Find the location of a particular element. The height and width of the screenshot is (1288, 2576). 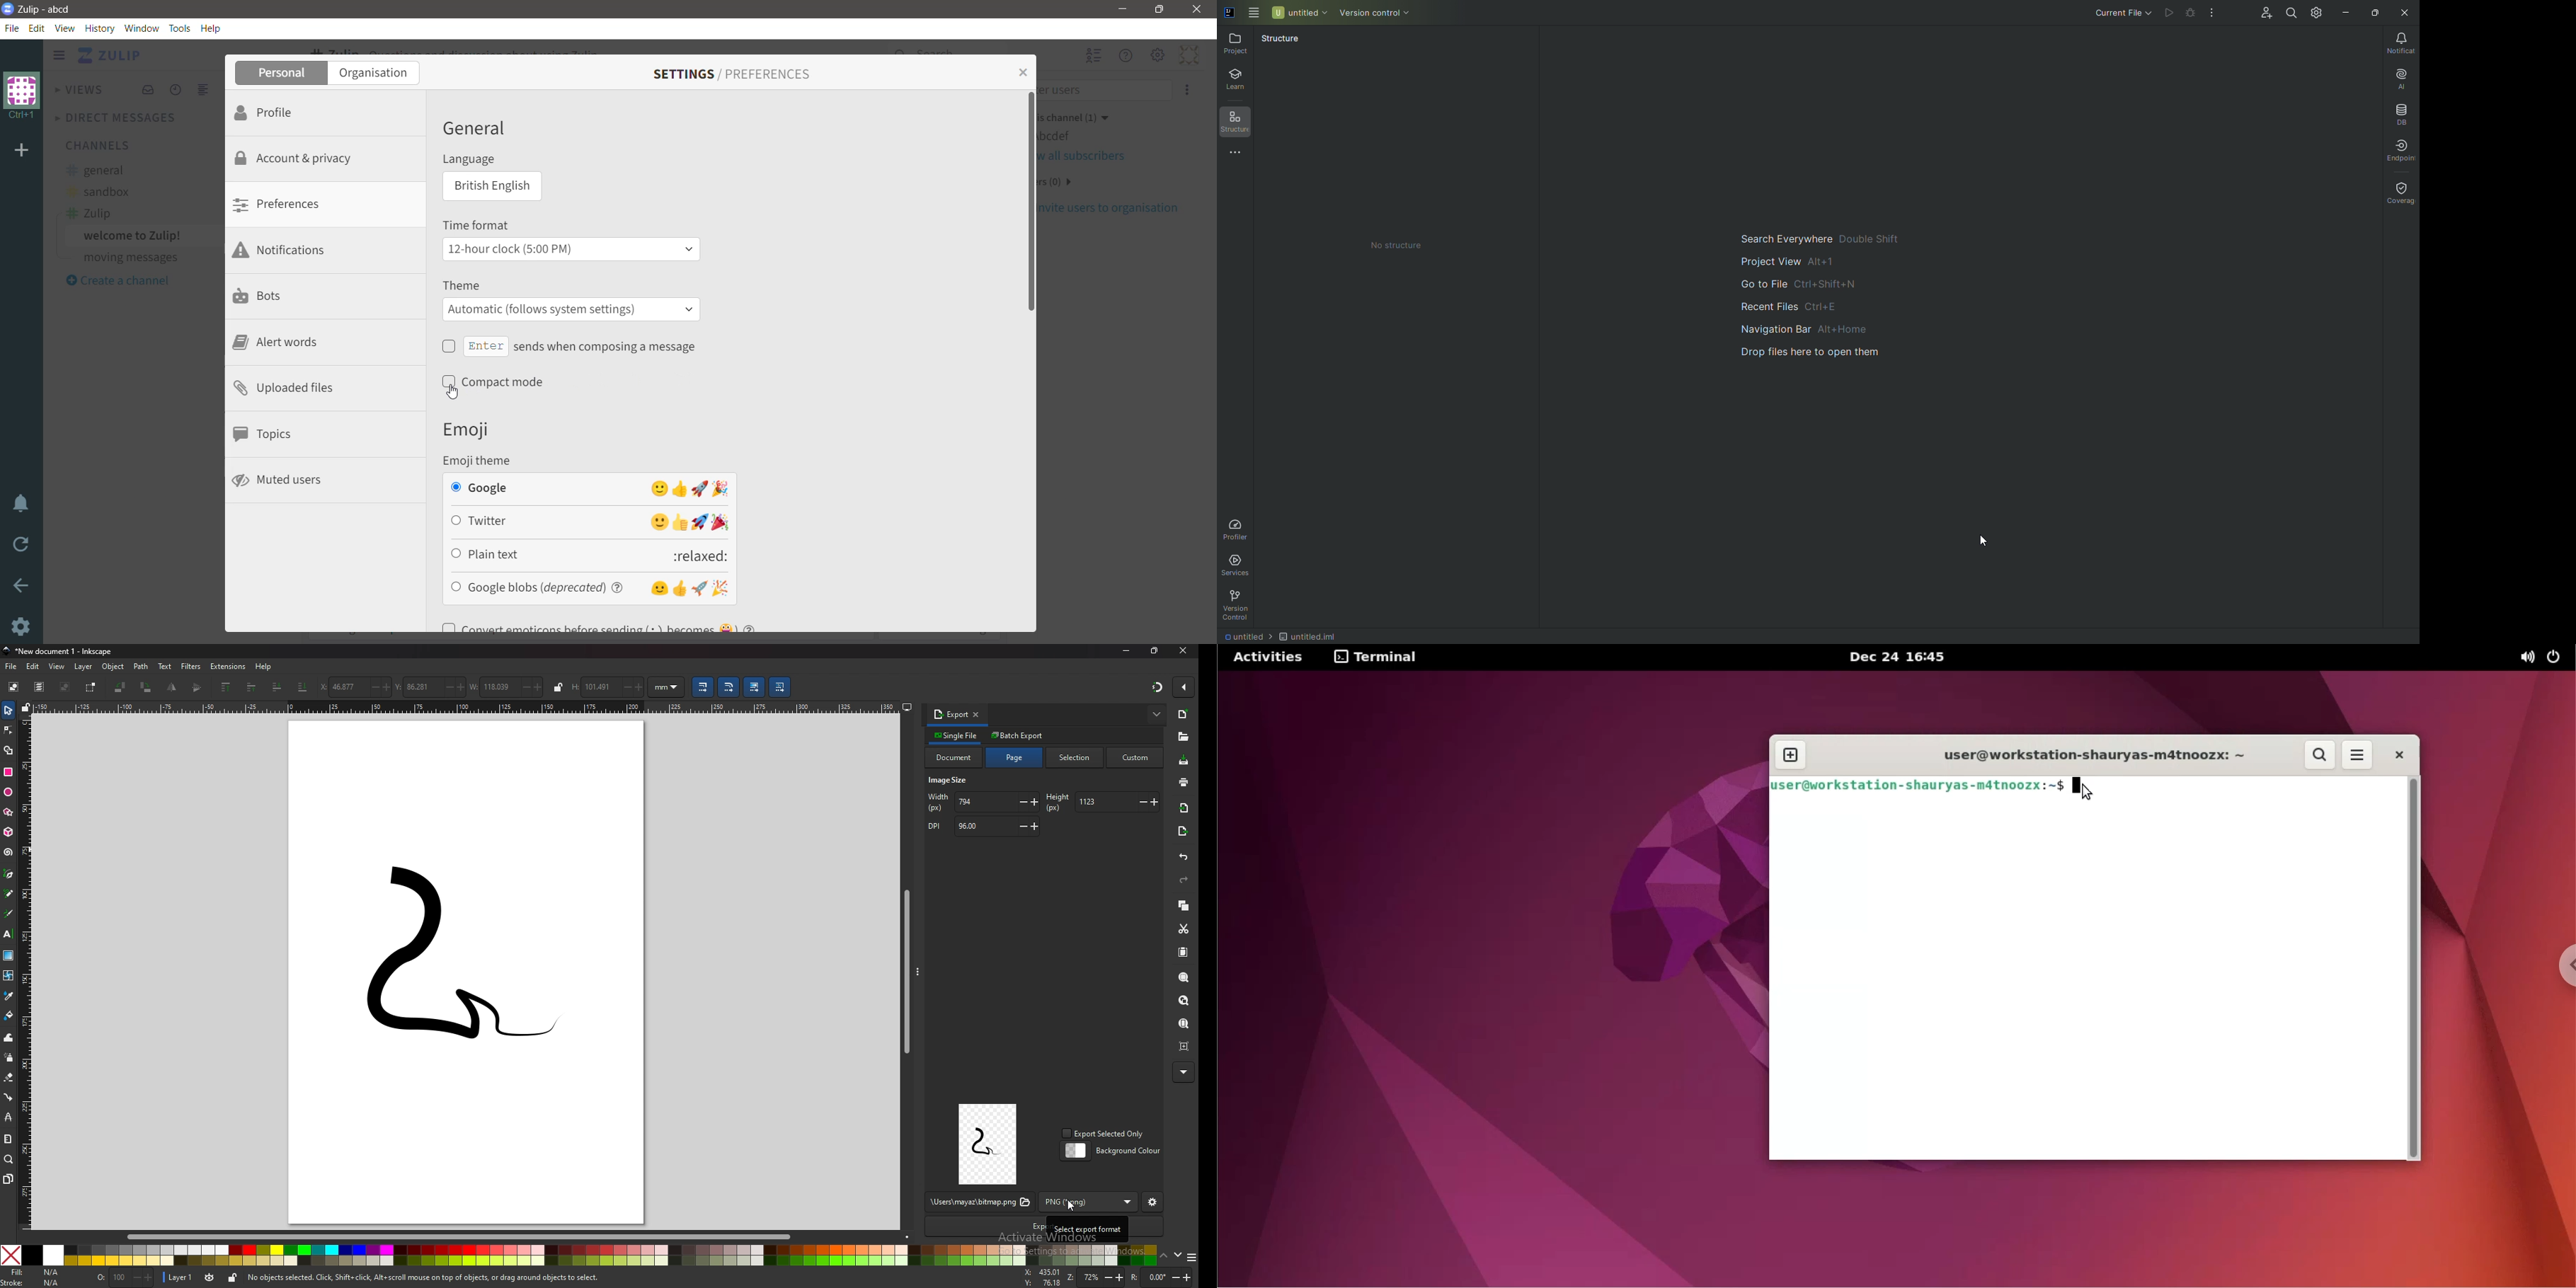

format is located at coordinates (1092, 1203).